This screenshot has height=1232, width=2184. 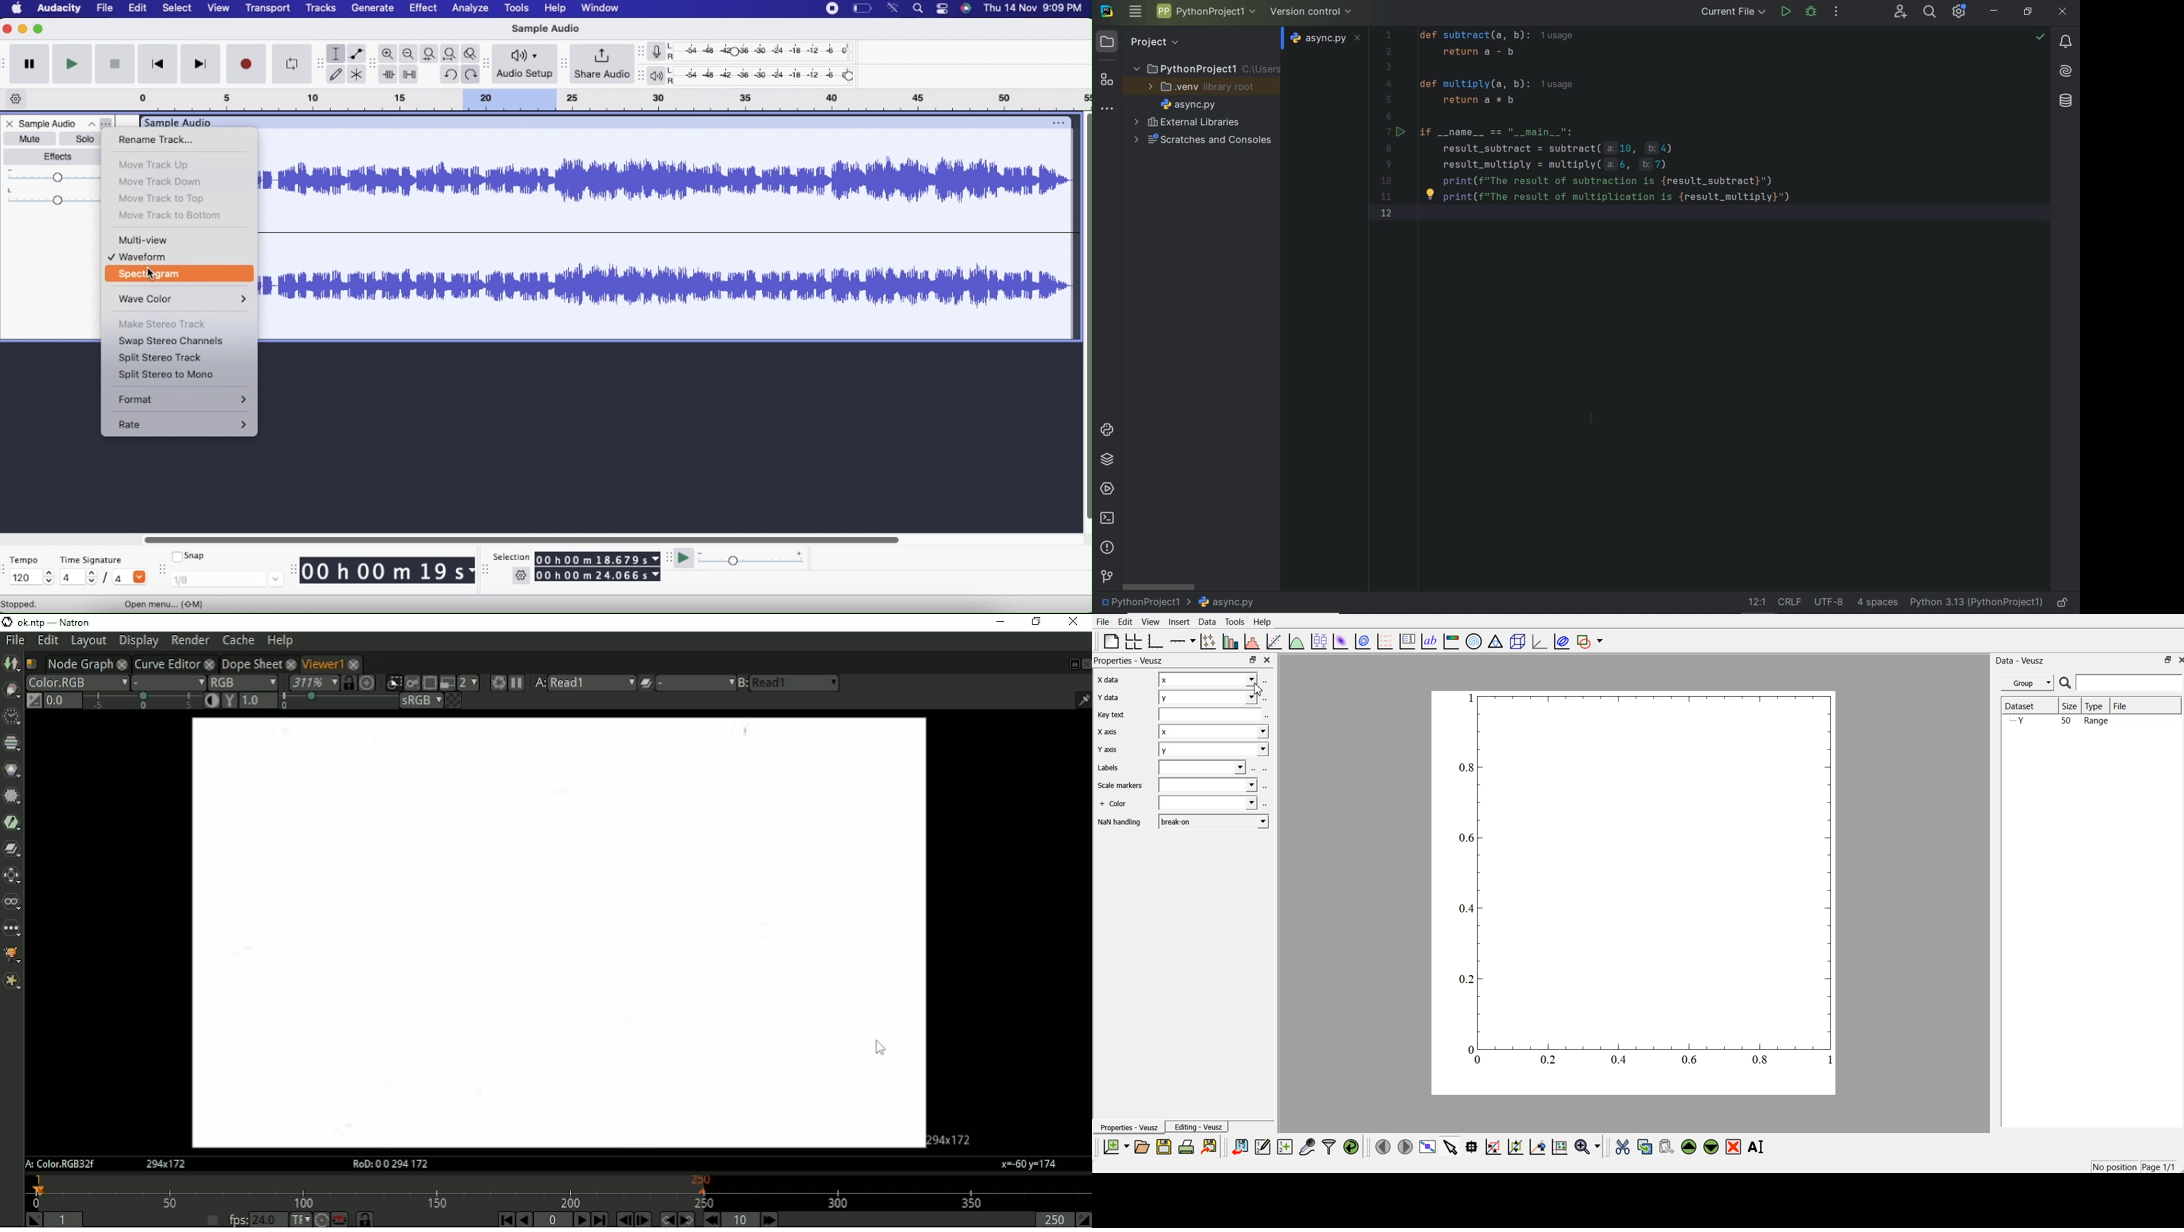 I want to click on + Color field, so click(x=1209, y=804).